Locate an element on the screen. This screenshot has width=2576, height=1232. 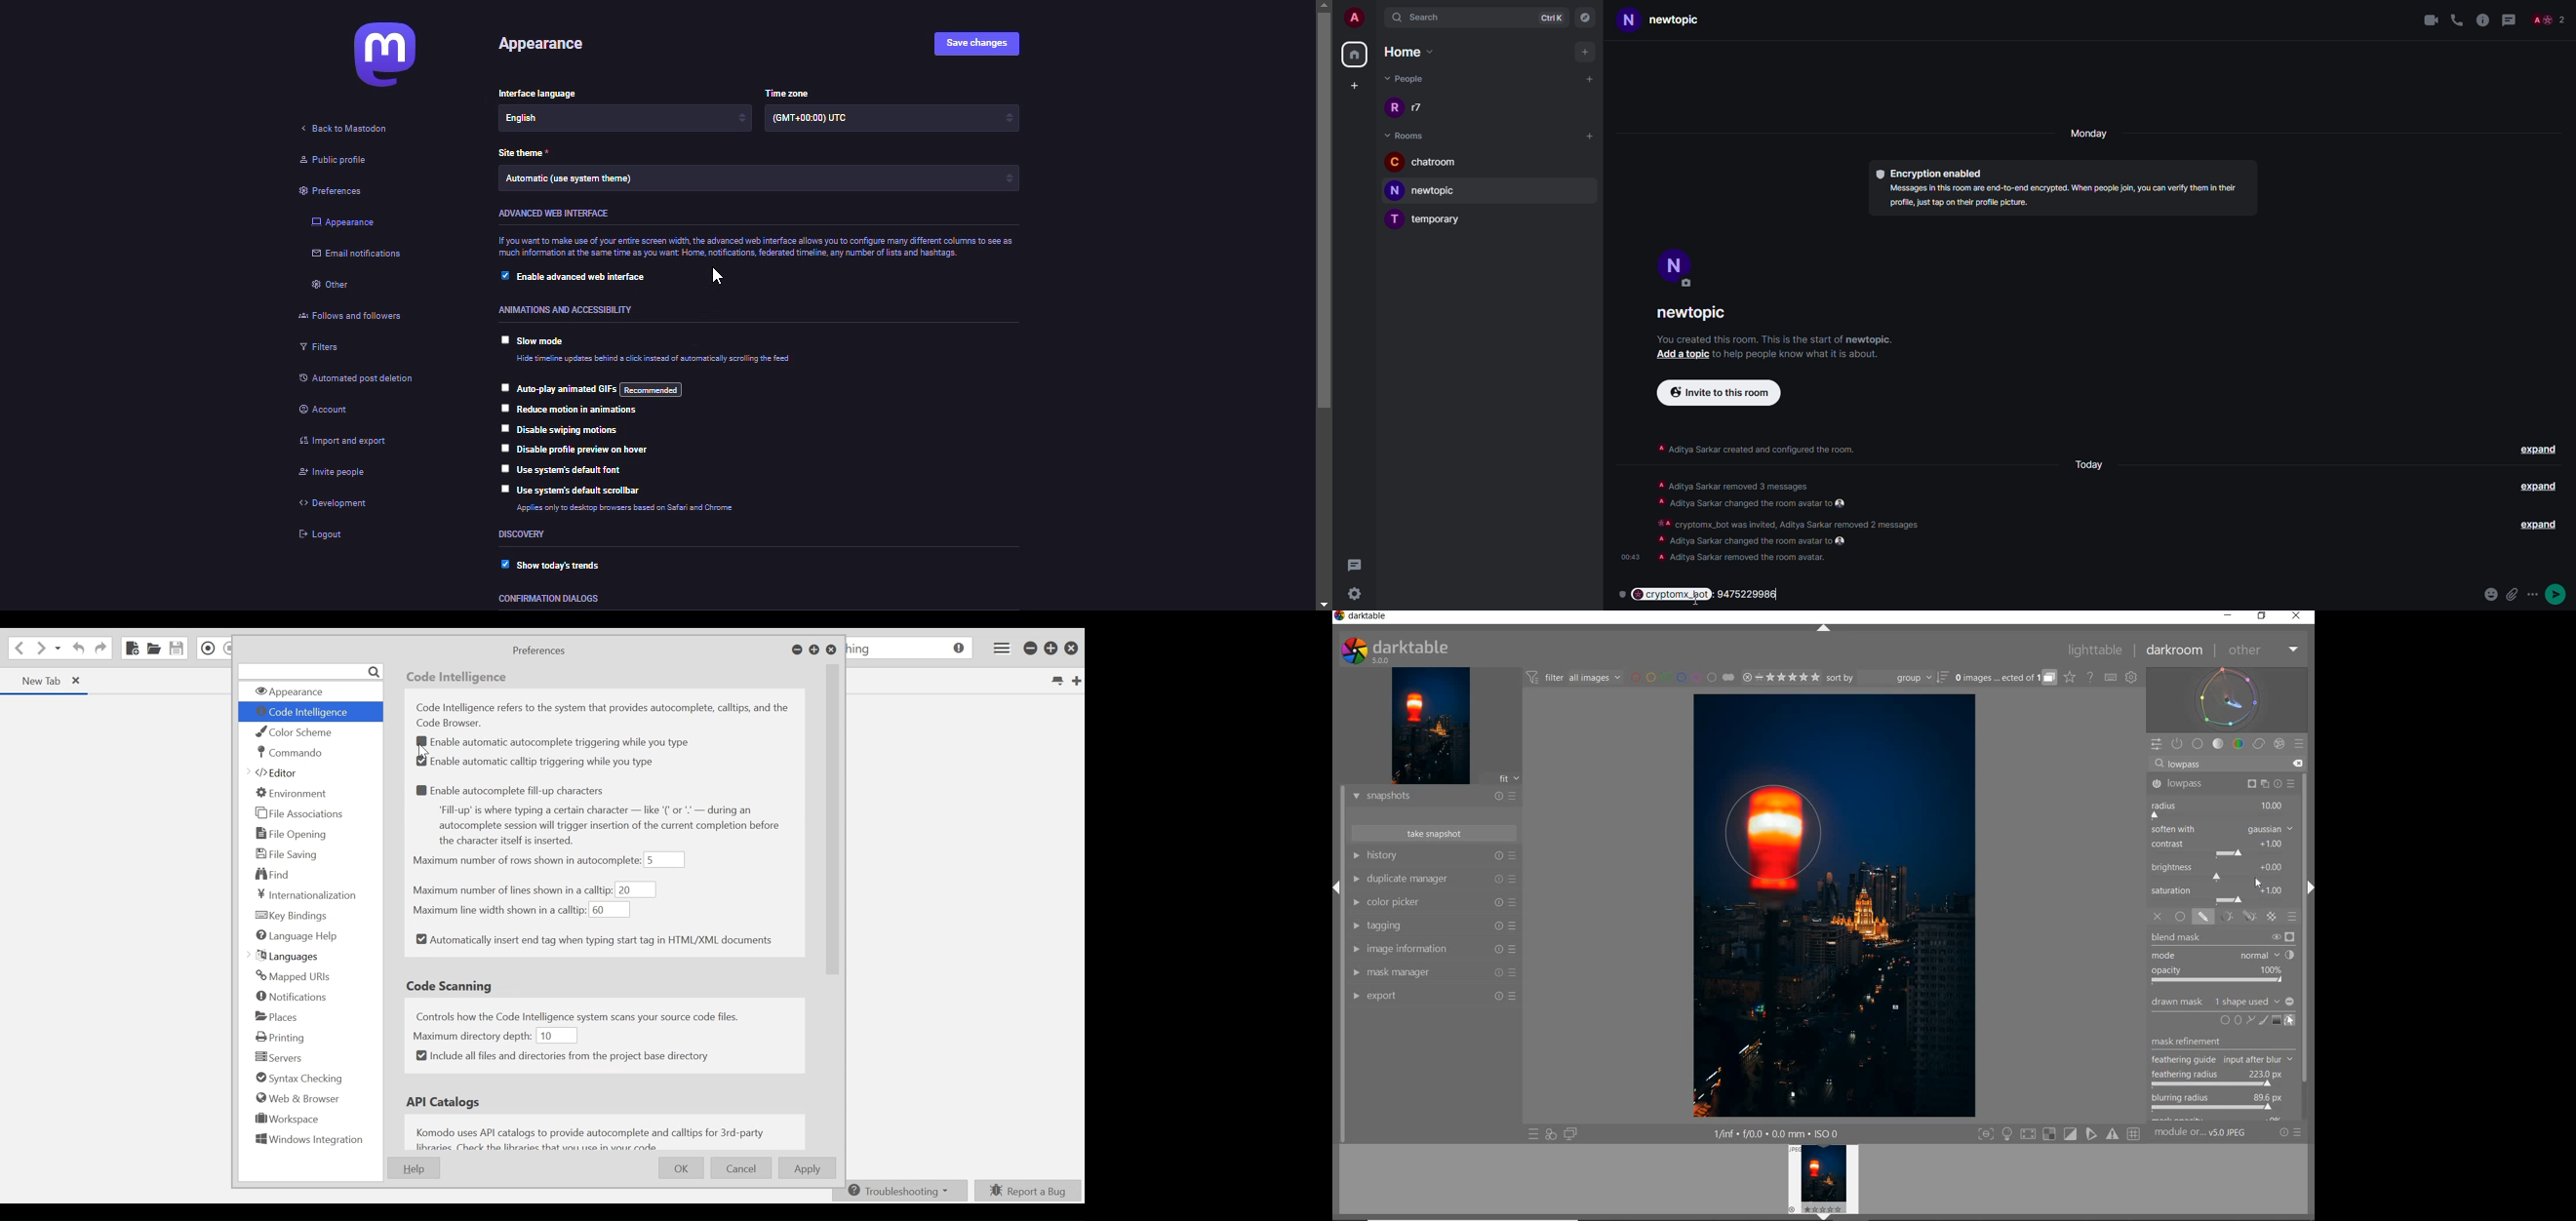
click to select is located at coordinates (502, 448).